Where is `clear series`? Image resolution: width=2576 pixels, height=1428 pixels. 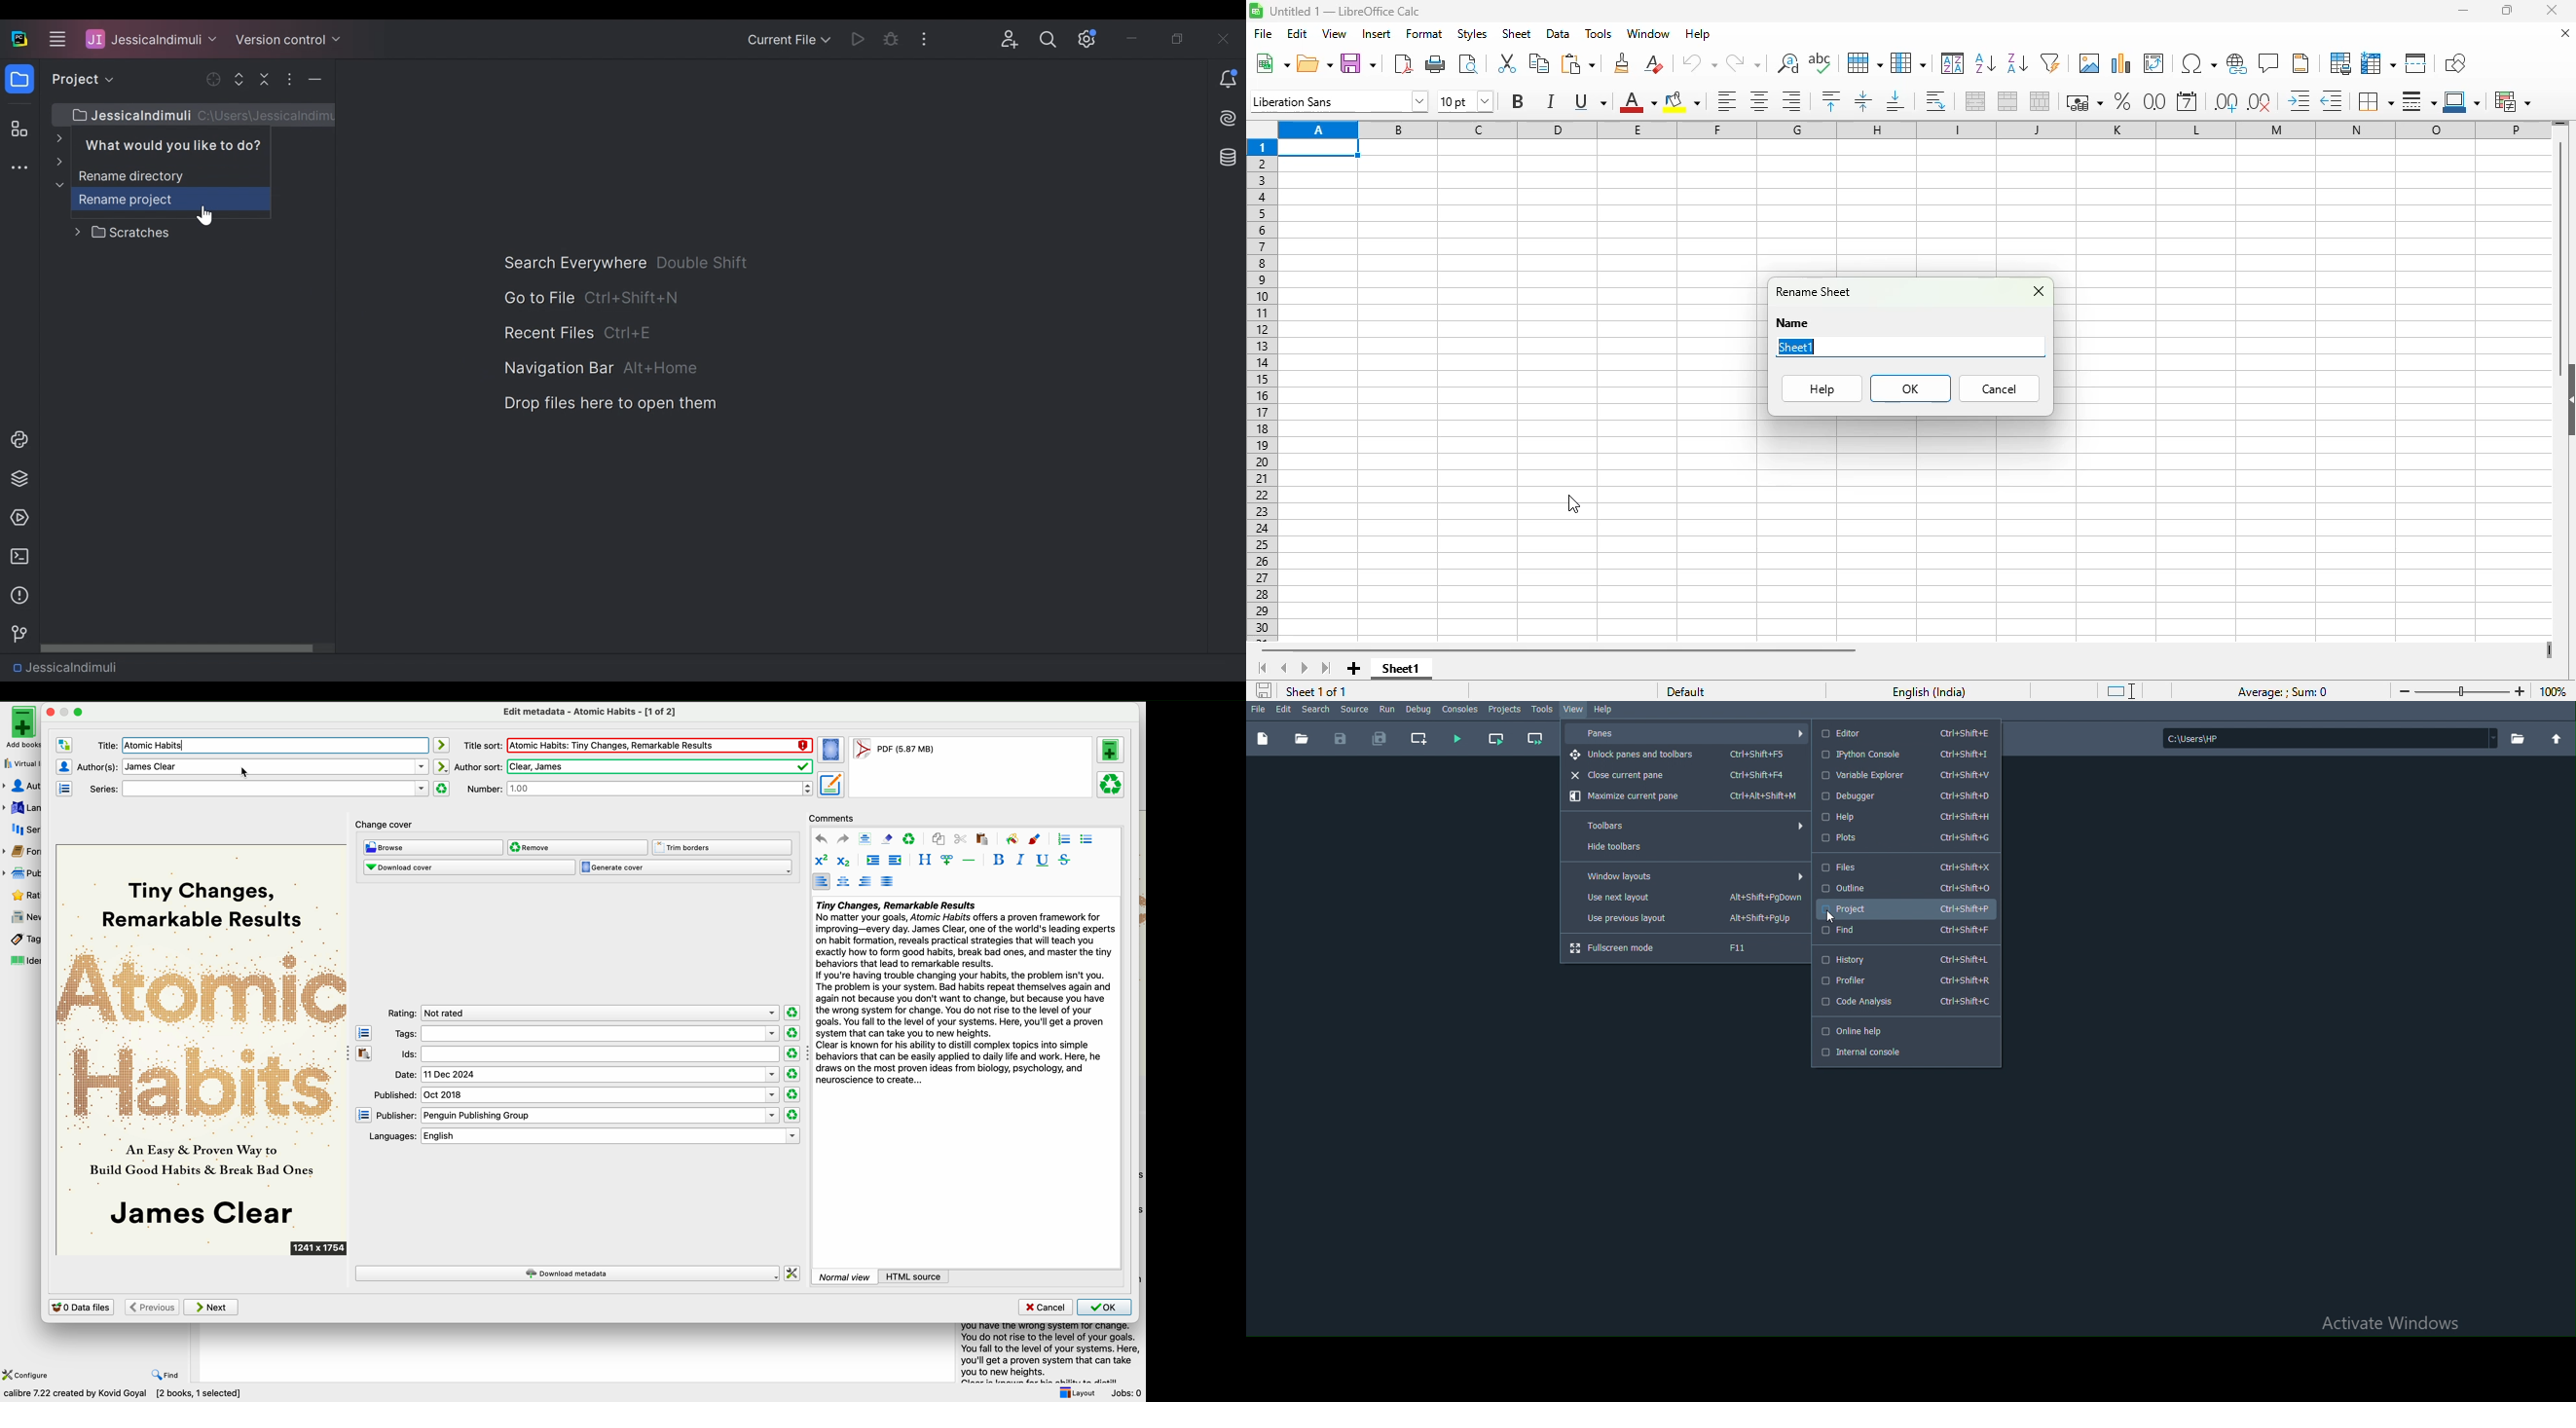 clear series is located at coordinates (442, 788).